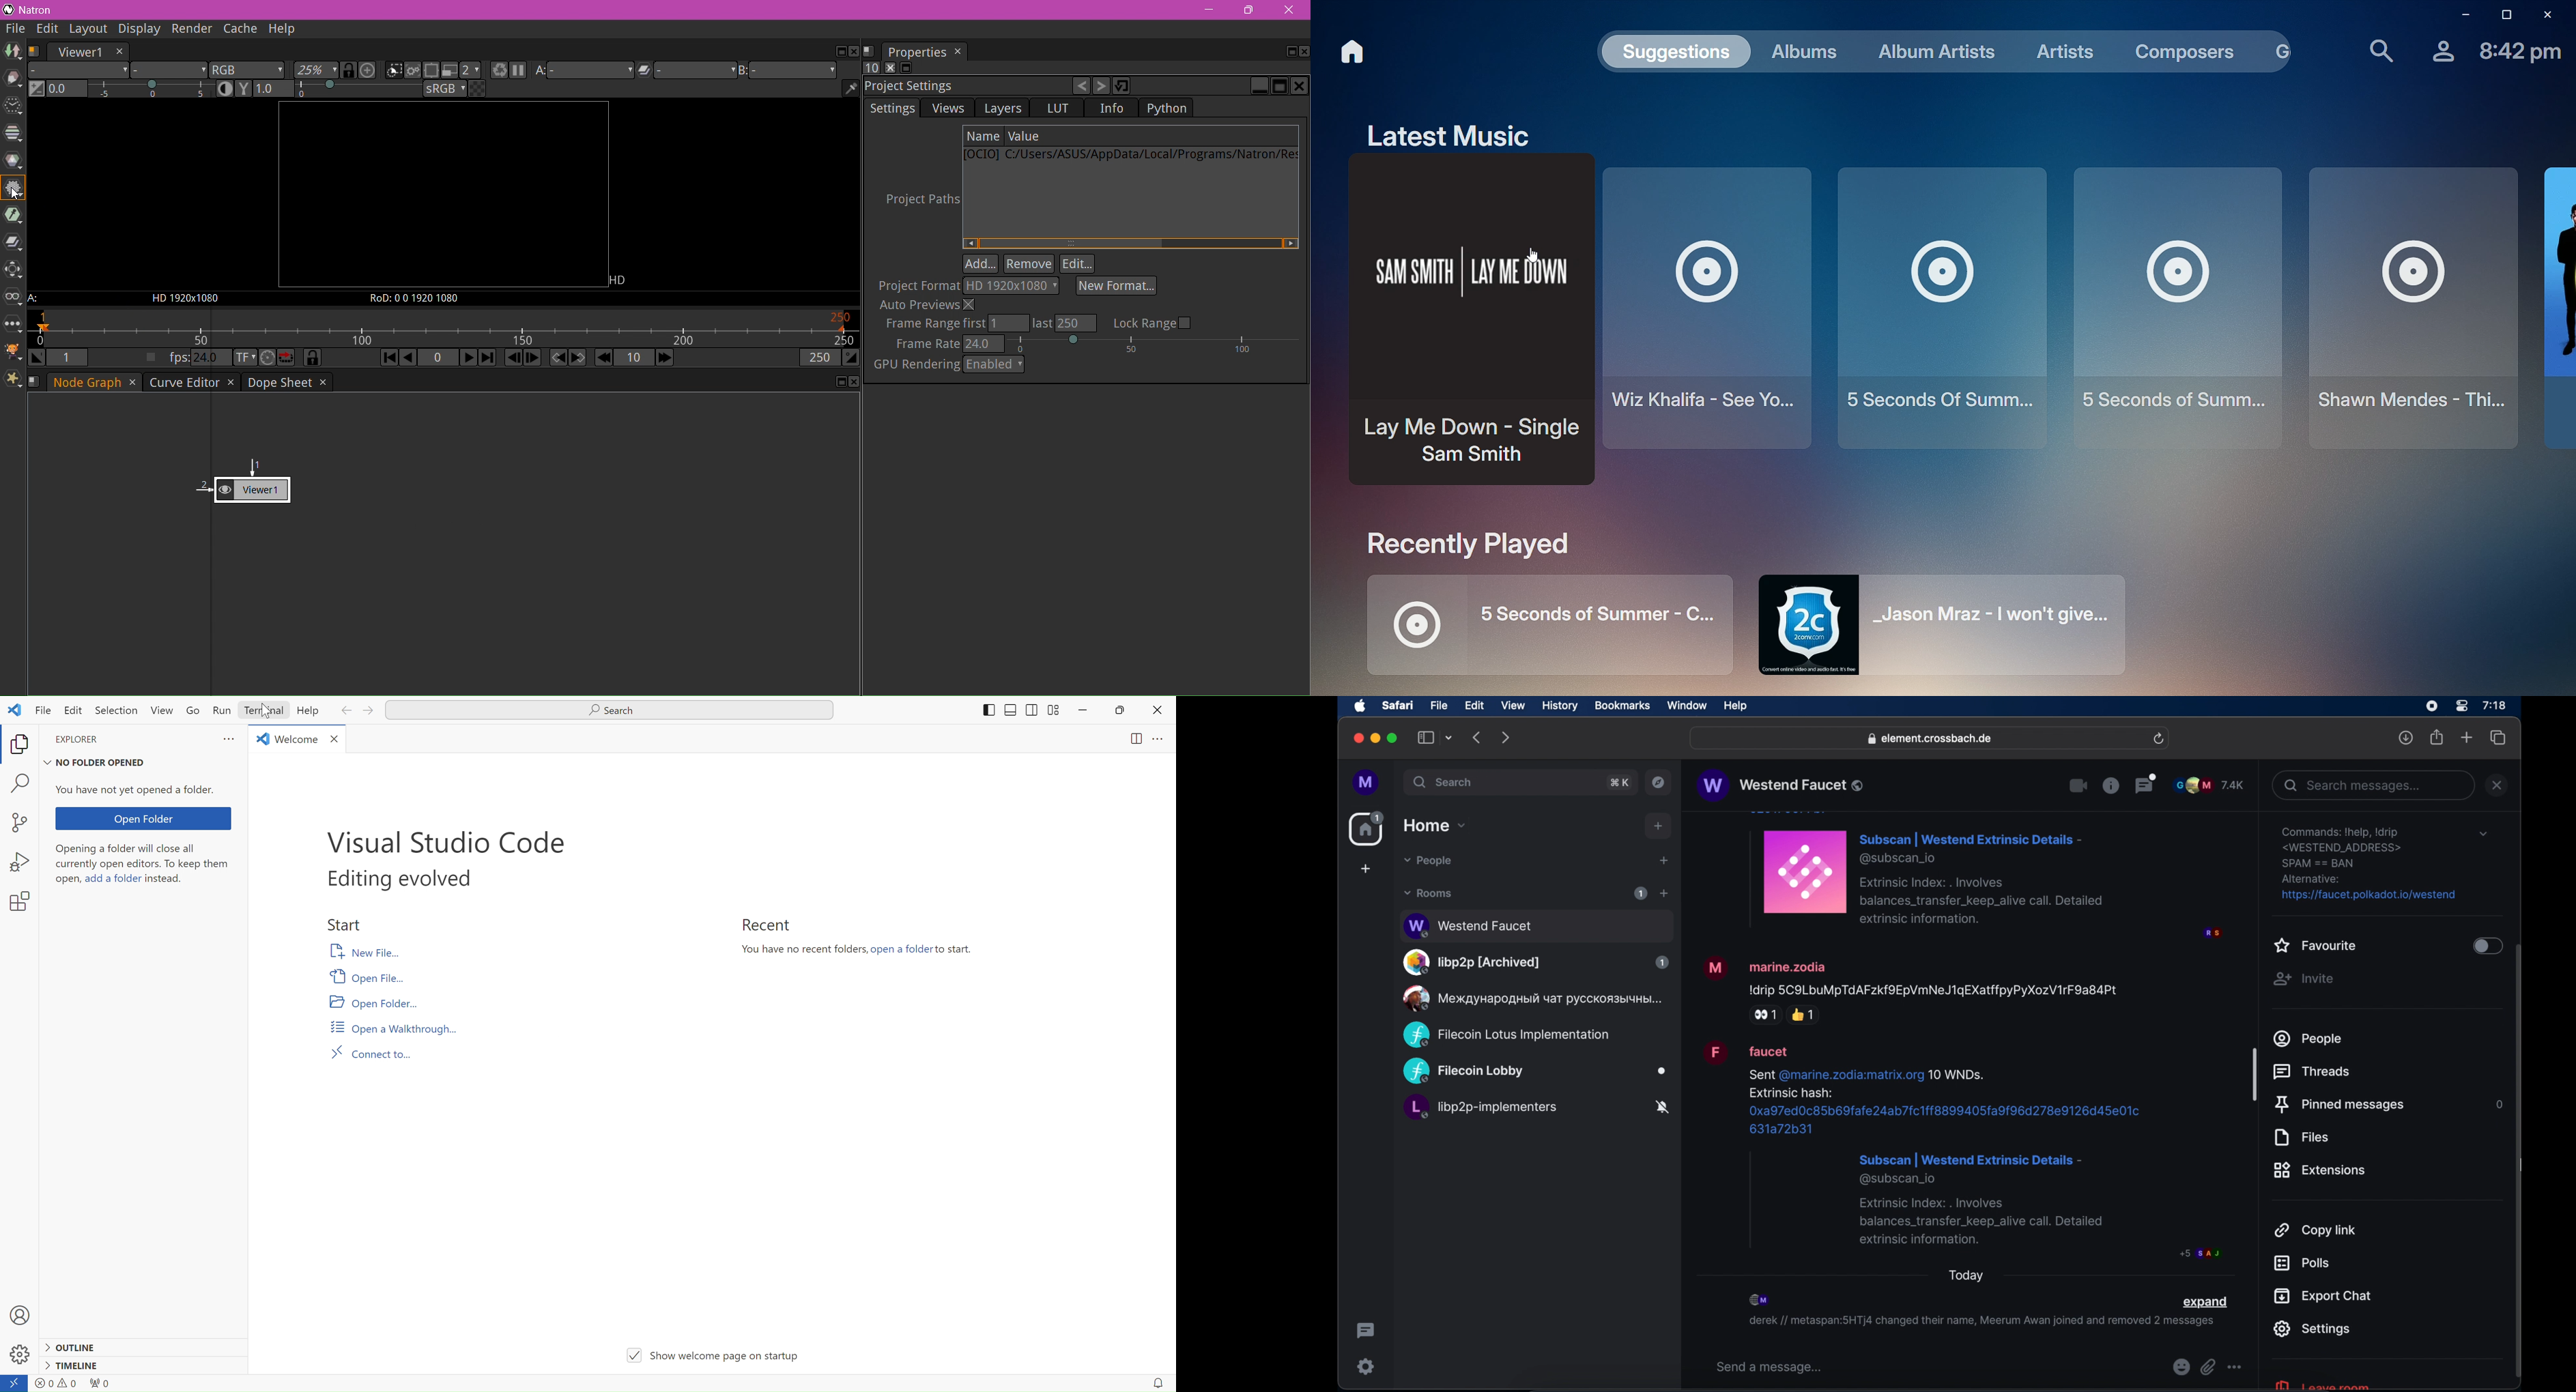 This screenshot has height=1400, width=2576. Describe the element at coordinates (1449, 737) in the screenshot. I see `tab group picker` at that location.